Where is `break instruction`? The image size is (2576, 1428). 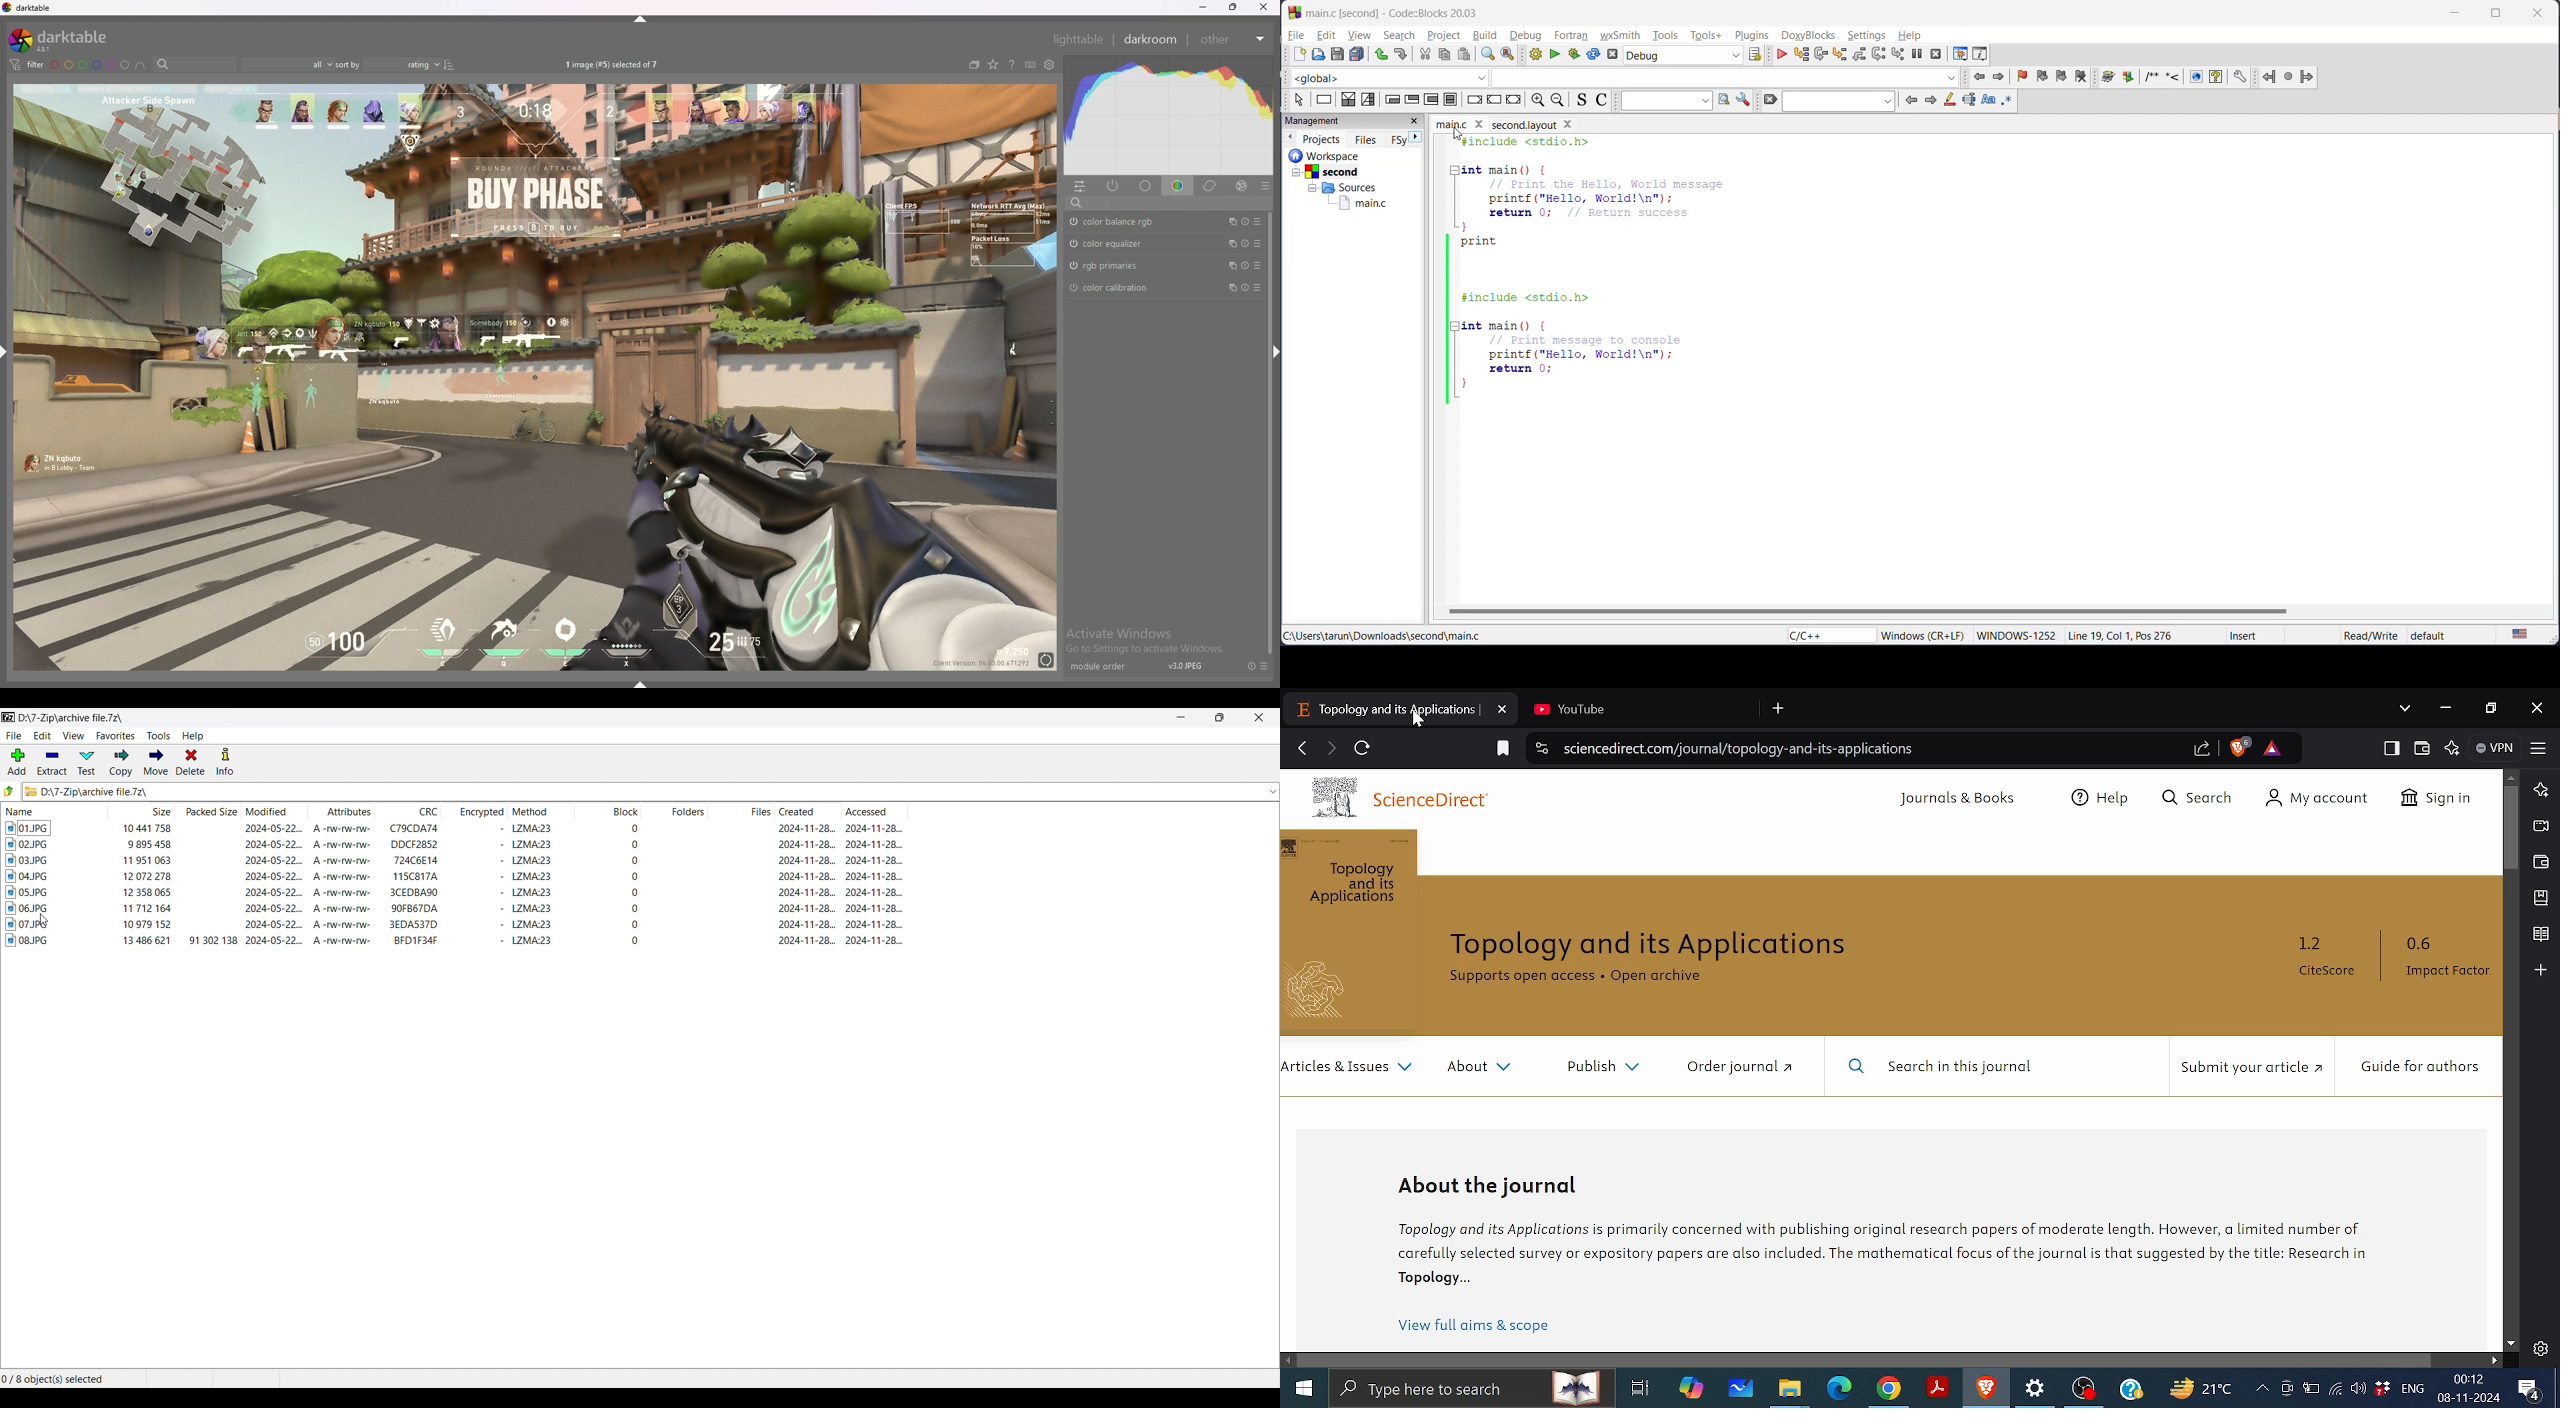 break instruction is located at coordinates (1472, 100).